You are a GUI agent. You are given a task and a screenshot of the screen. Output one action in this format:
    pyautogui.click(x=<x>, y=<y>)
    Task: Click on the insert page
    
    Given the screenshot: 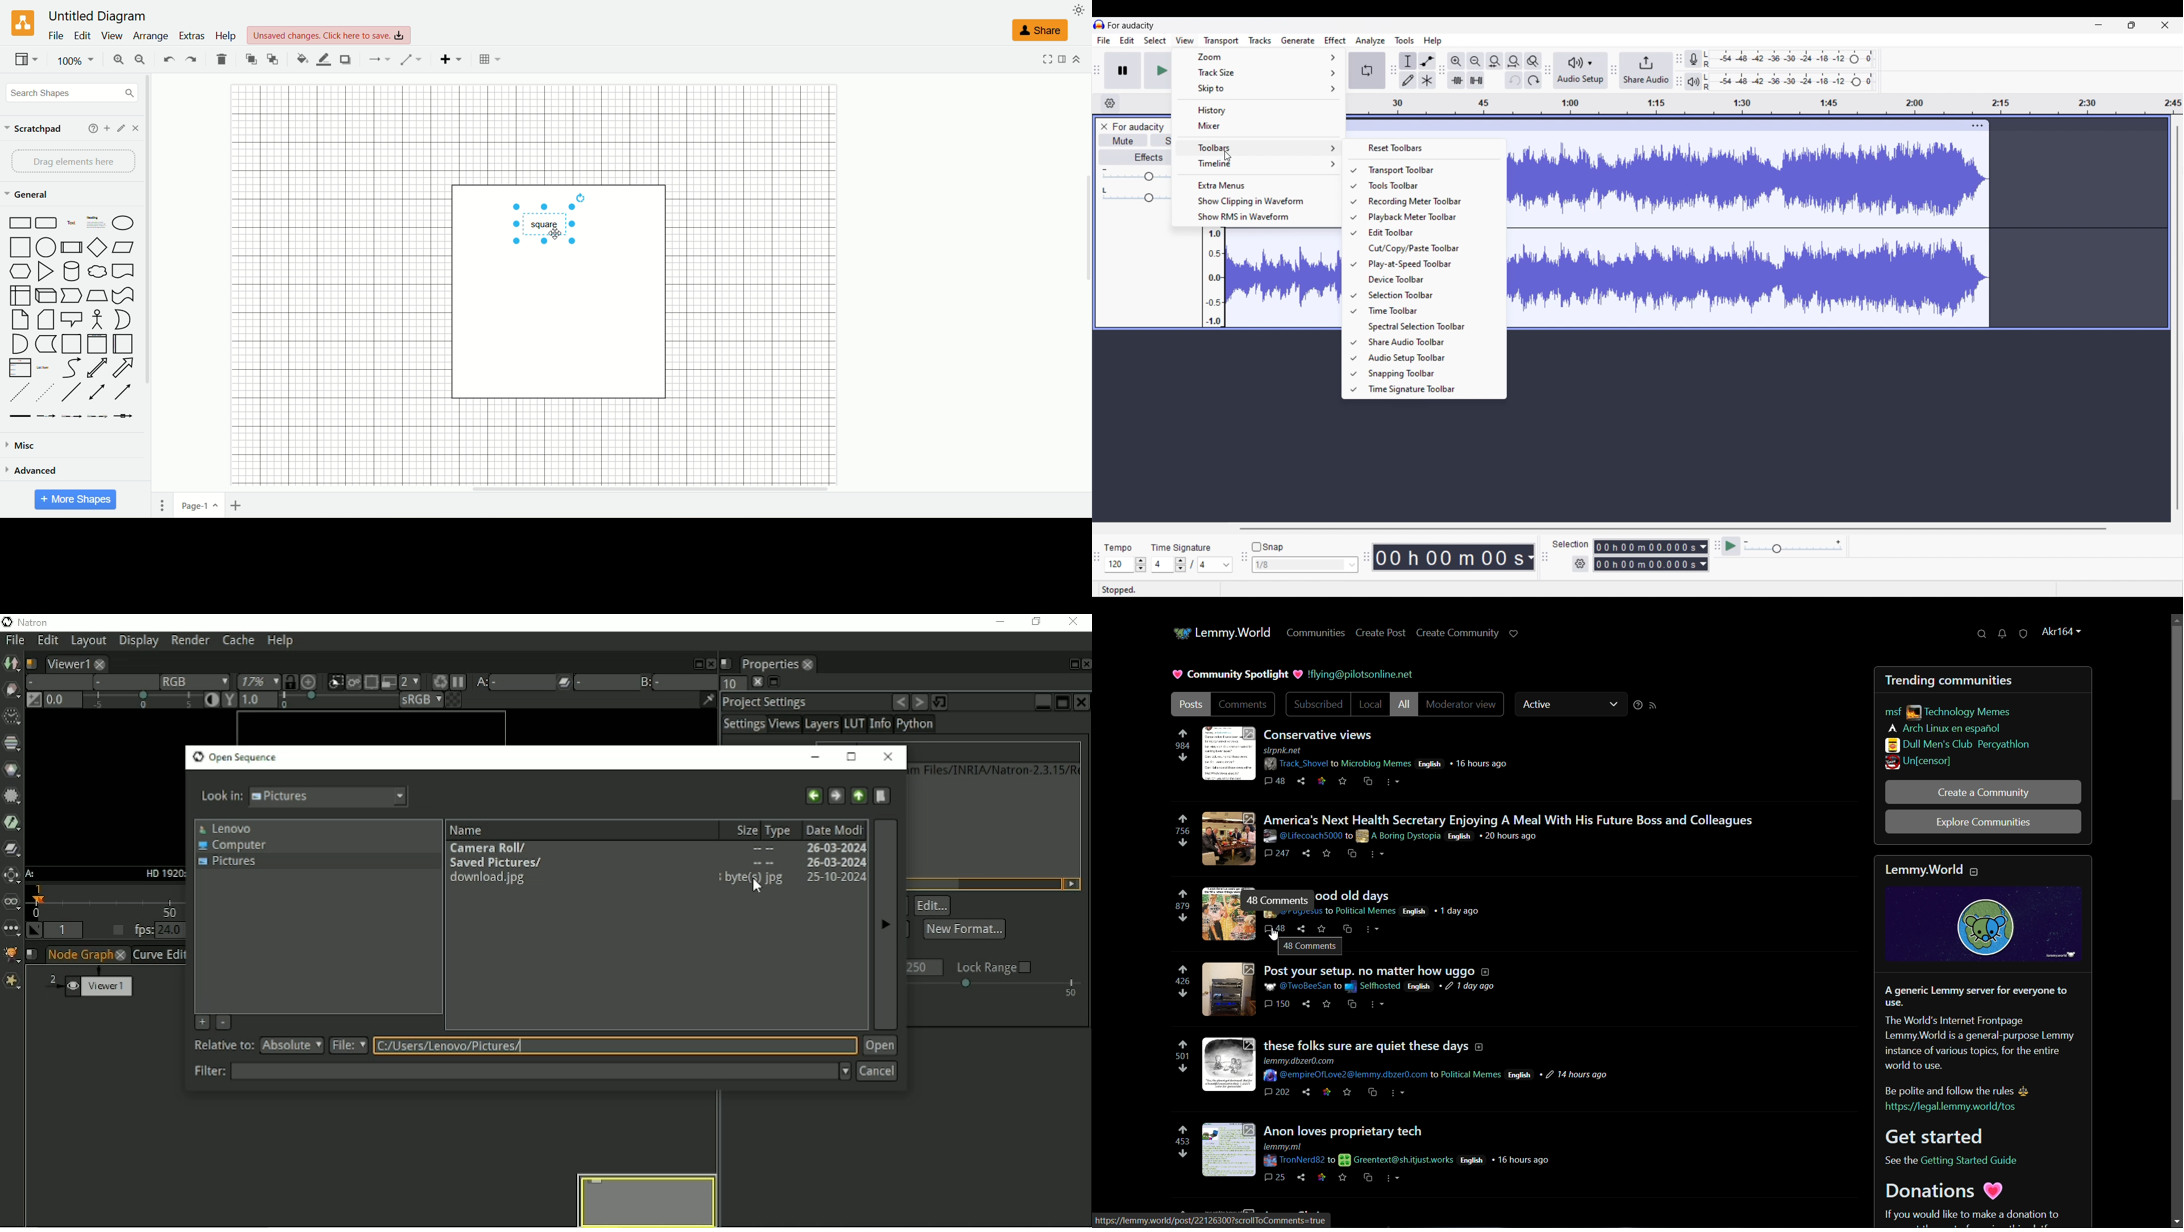 What is the action you would take?
    pyautogui.click(x=238, y=505)
    